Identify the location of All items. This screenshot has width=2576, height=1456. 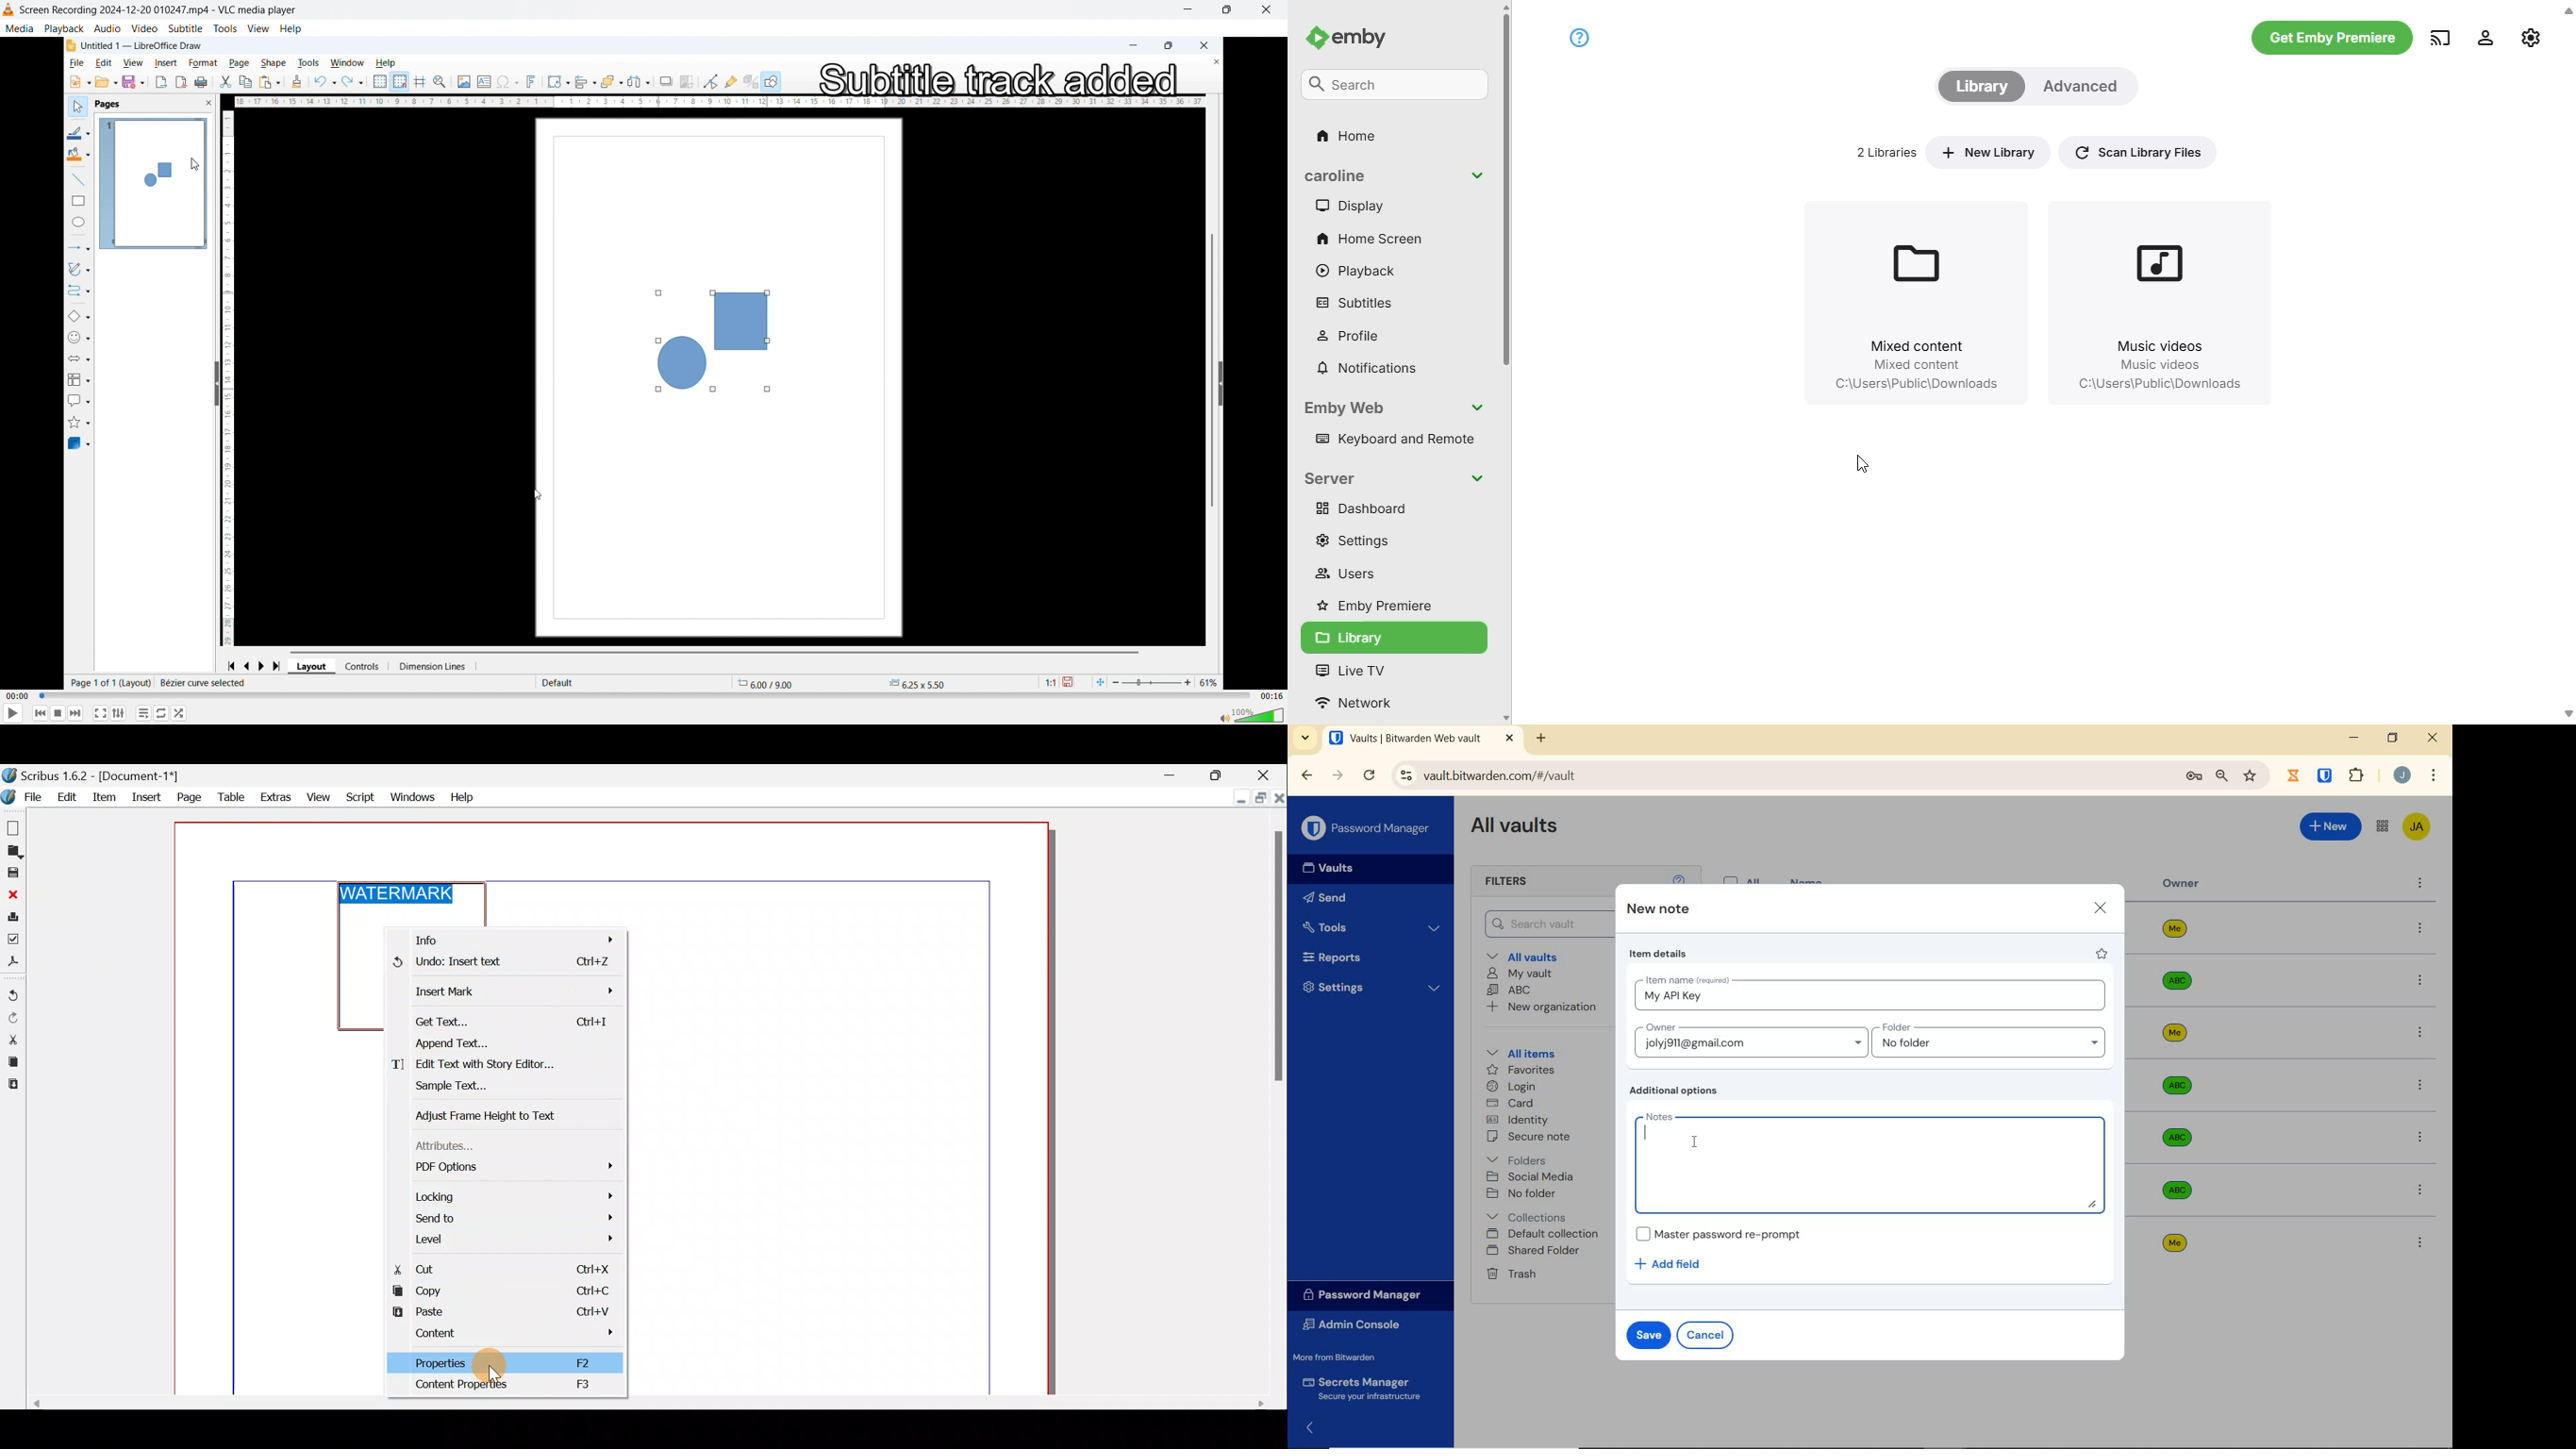
(1531, 1053).